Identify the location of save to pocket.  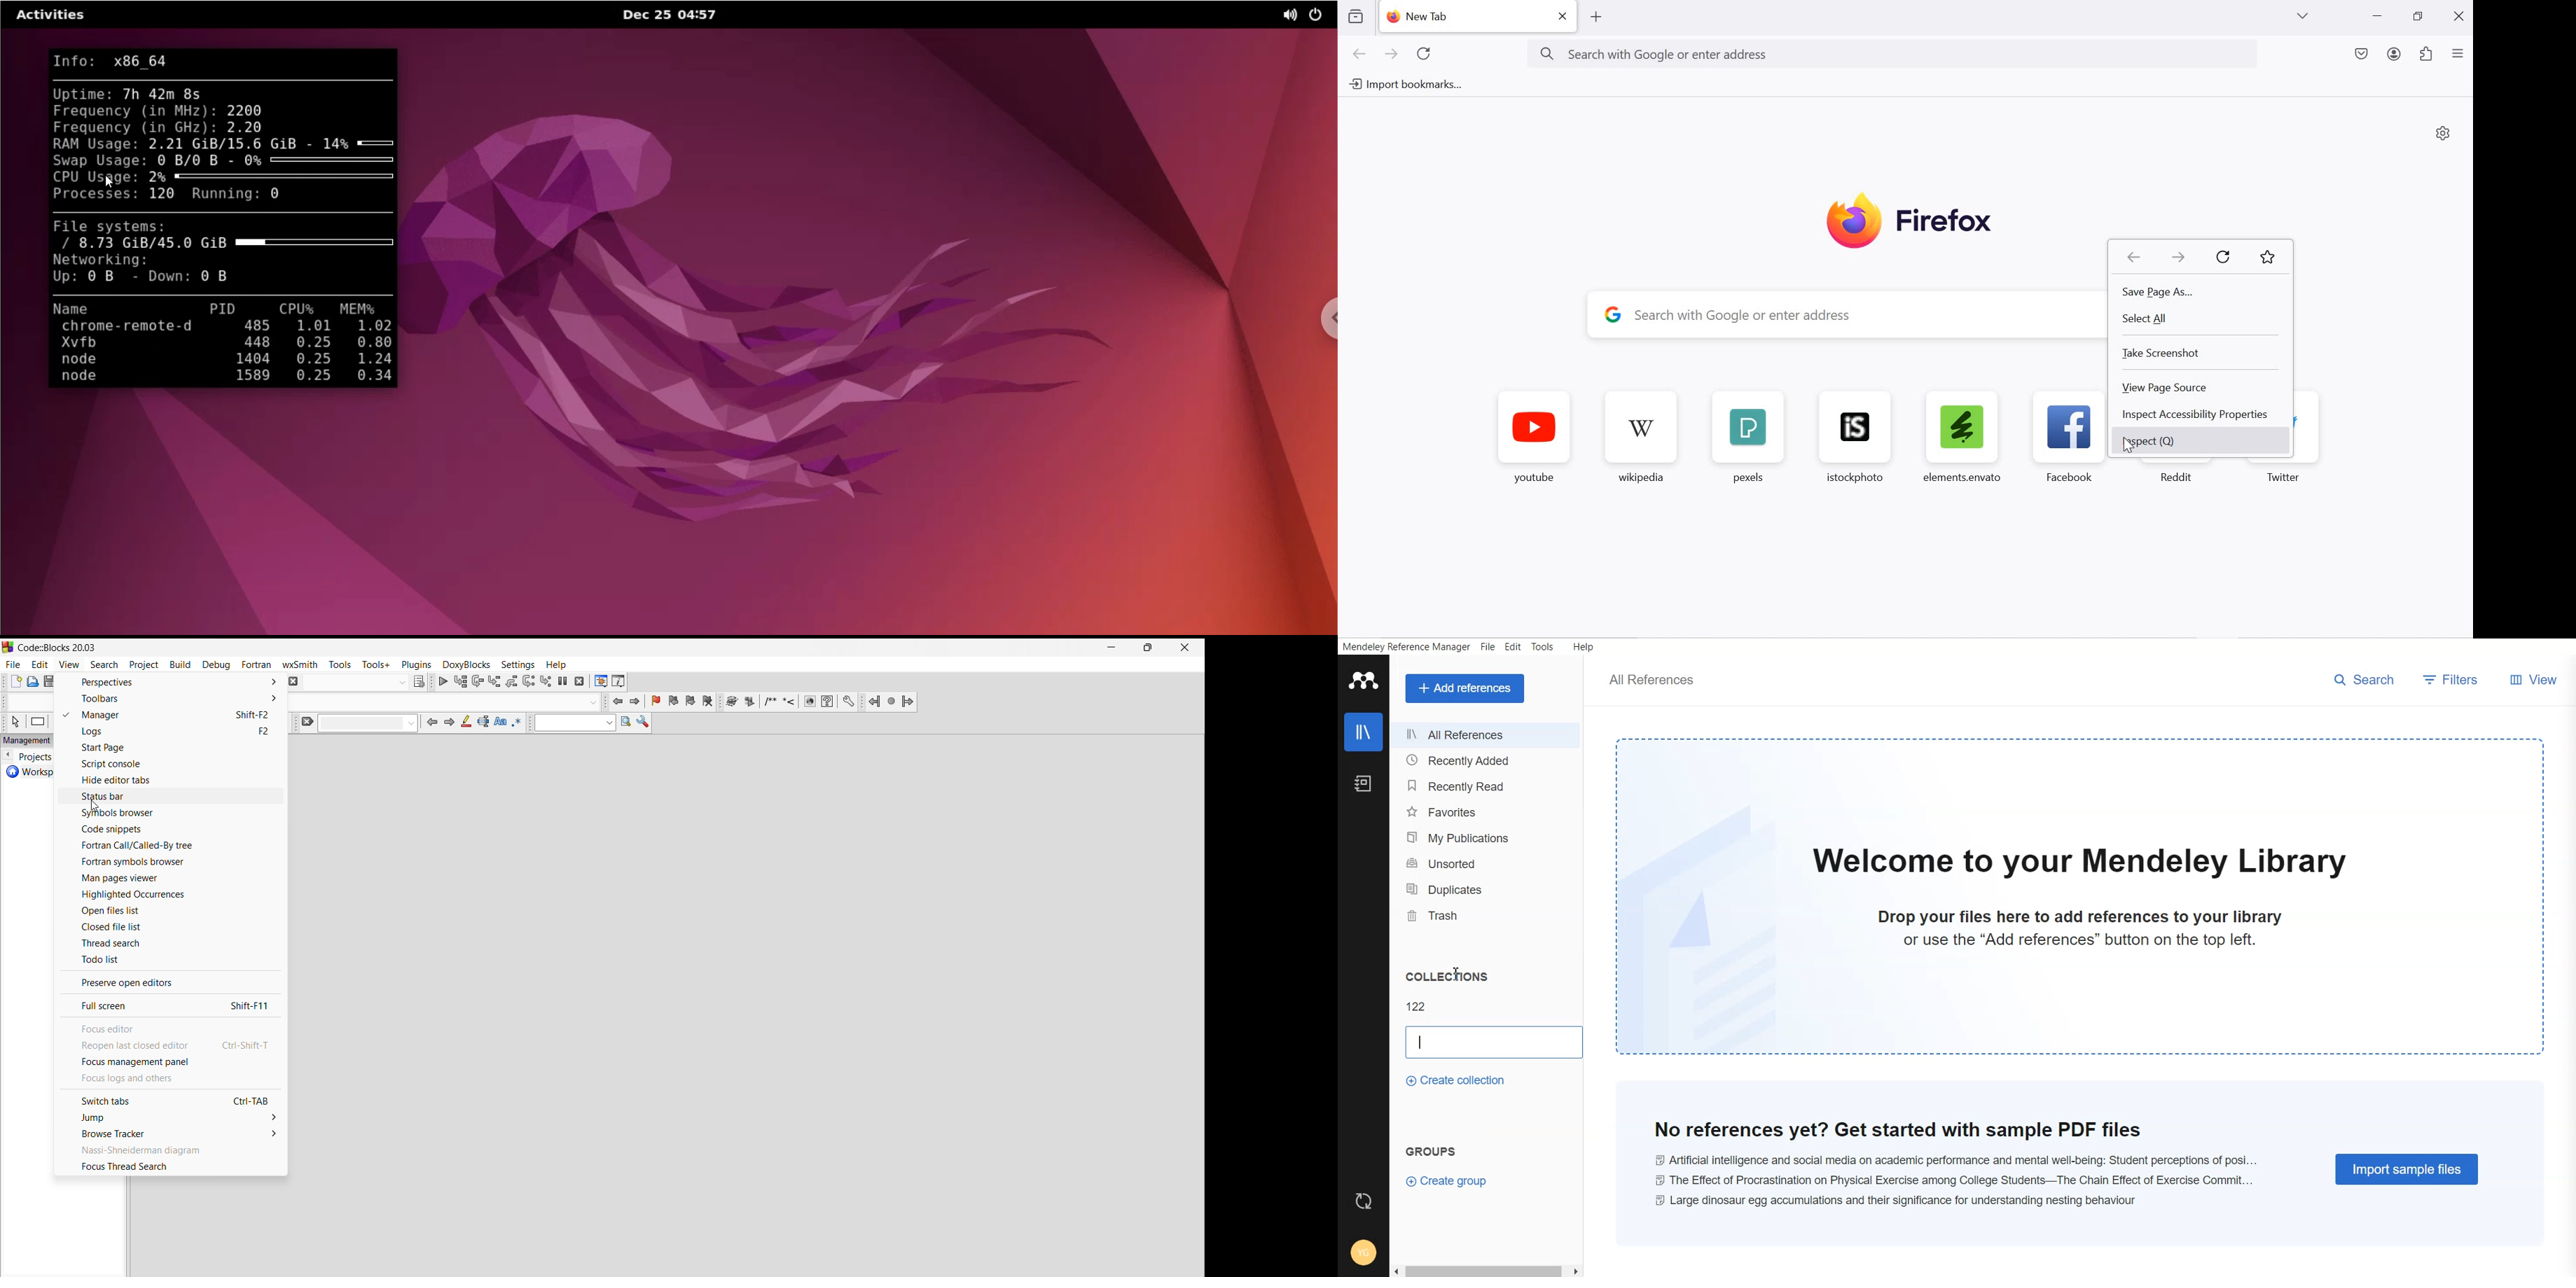
(2360, 54).